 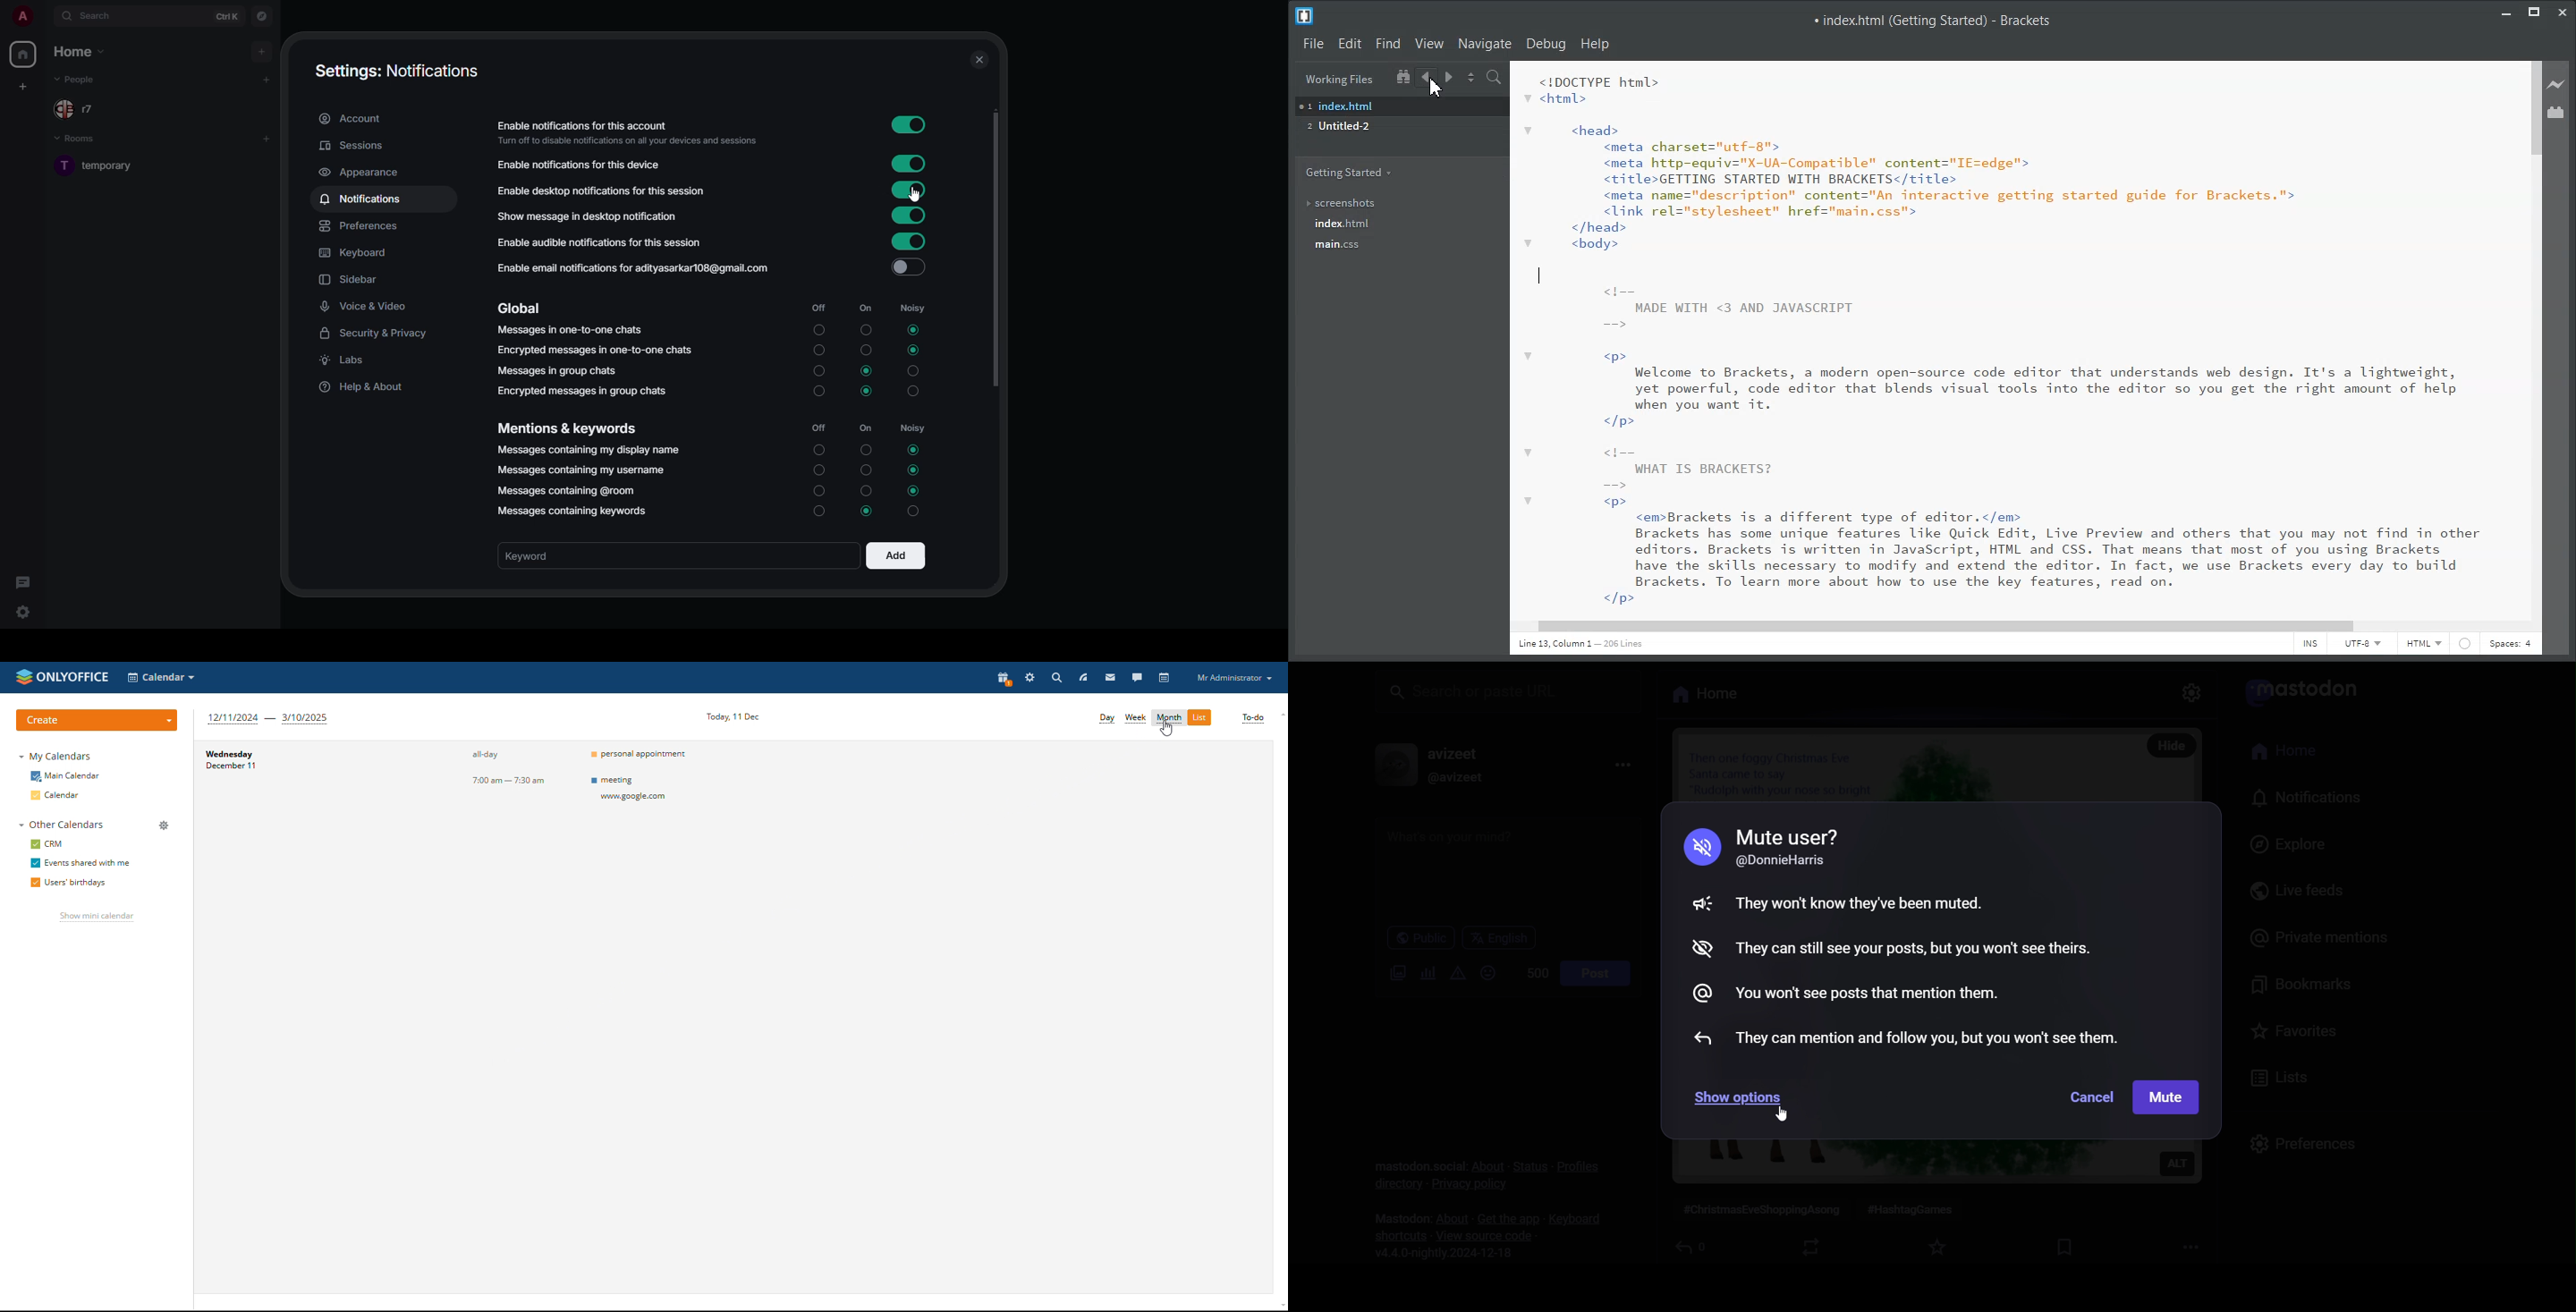 I want to click on @DonnieHarris, so click(x=1784, y=860).